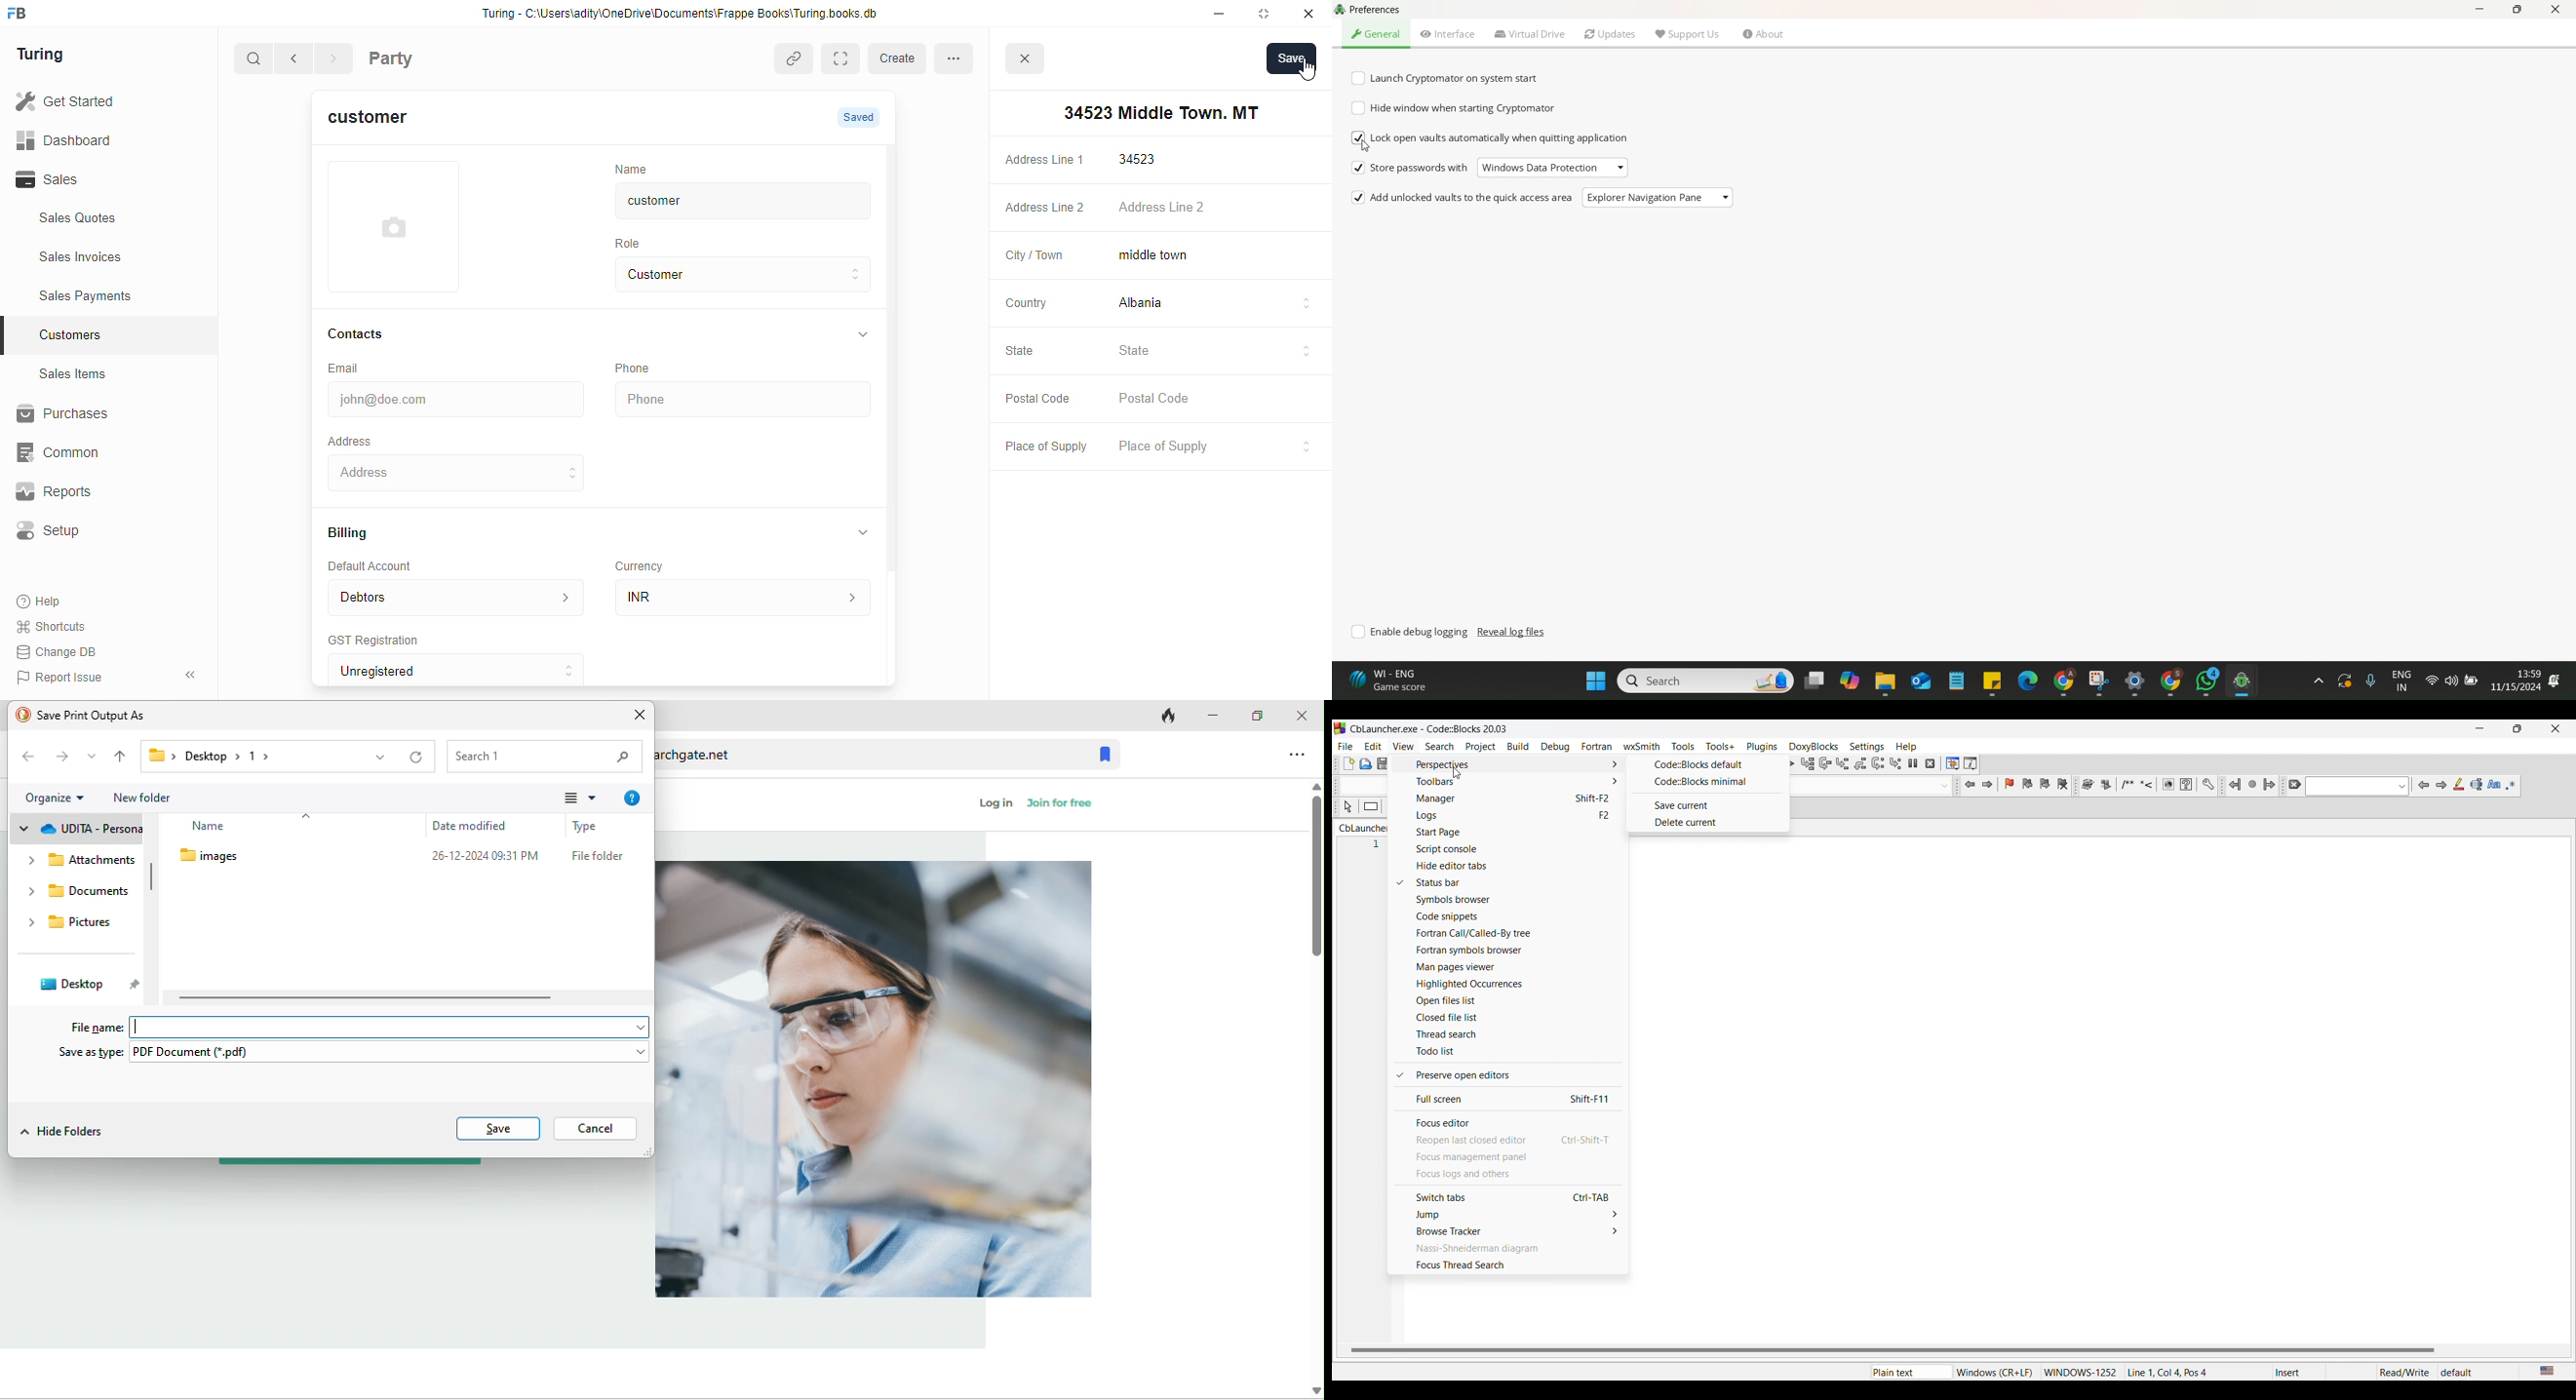 Image resolution: width=2576 pixels, height=1400 pixels. I want to click on Phone, so click(746, 400).